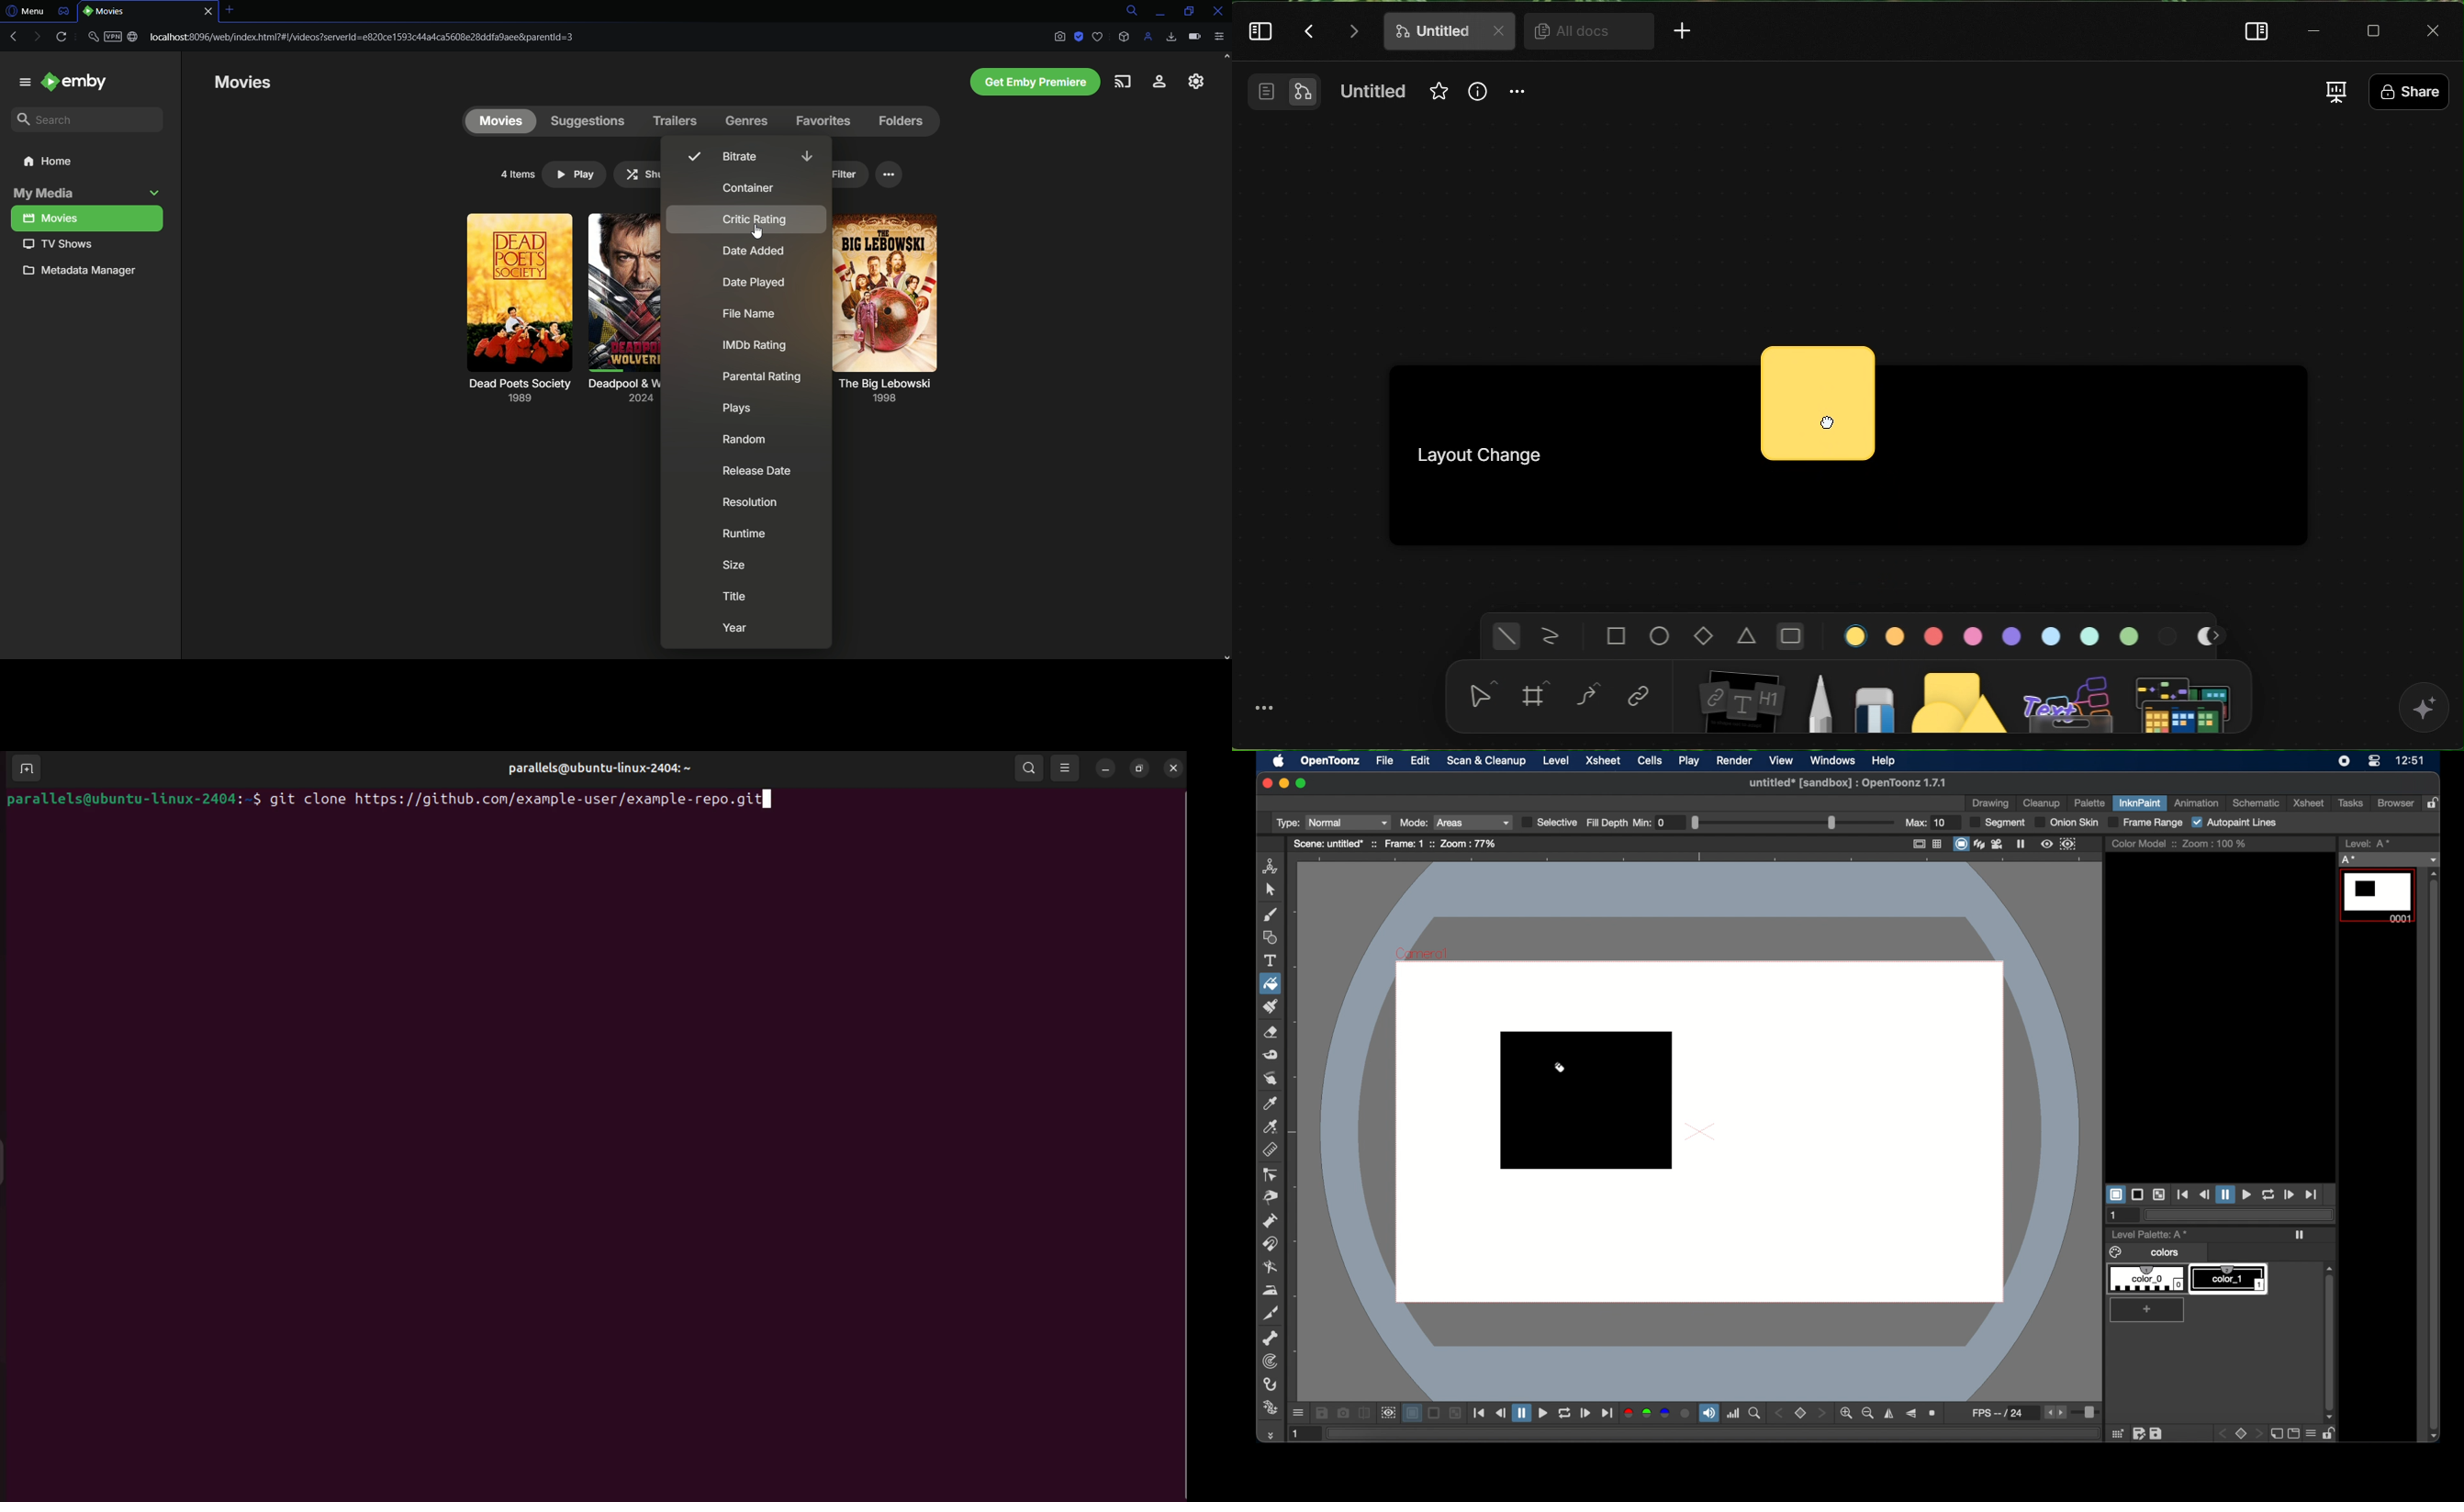 The height and width of the screenshot is (1512, 2464). Describe the element at coordinates (2411, 761) in the screenshot. I see `12:51` at that location.